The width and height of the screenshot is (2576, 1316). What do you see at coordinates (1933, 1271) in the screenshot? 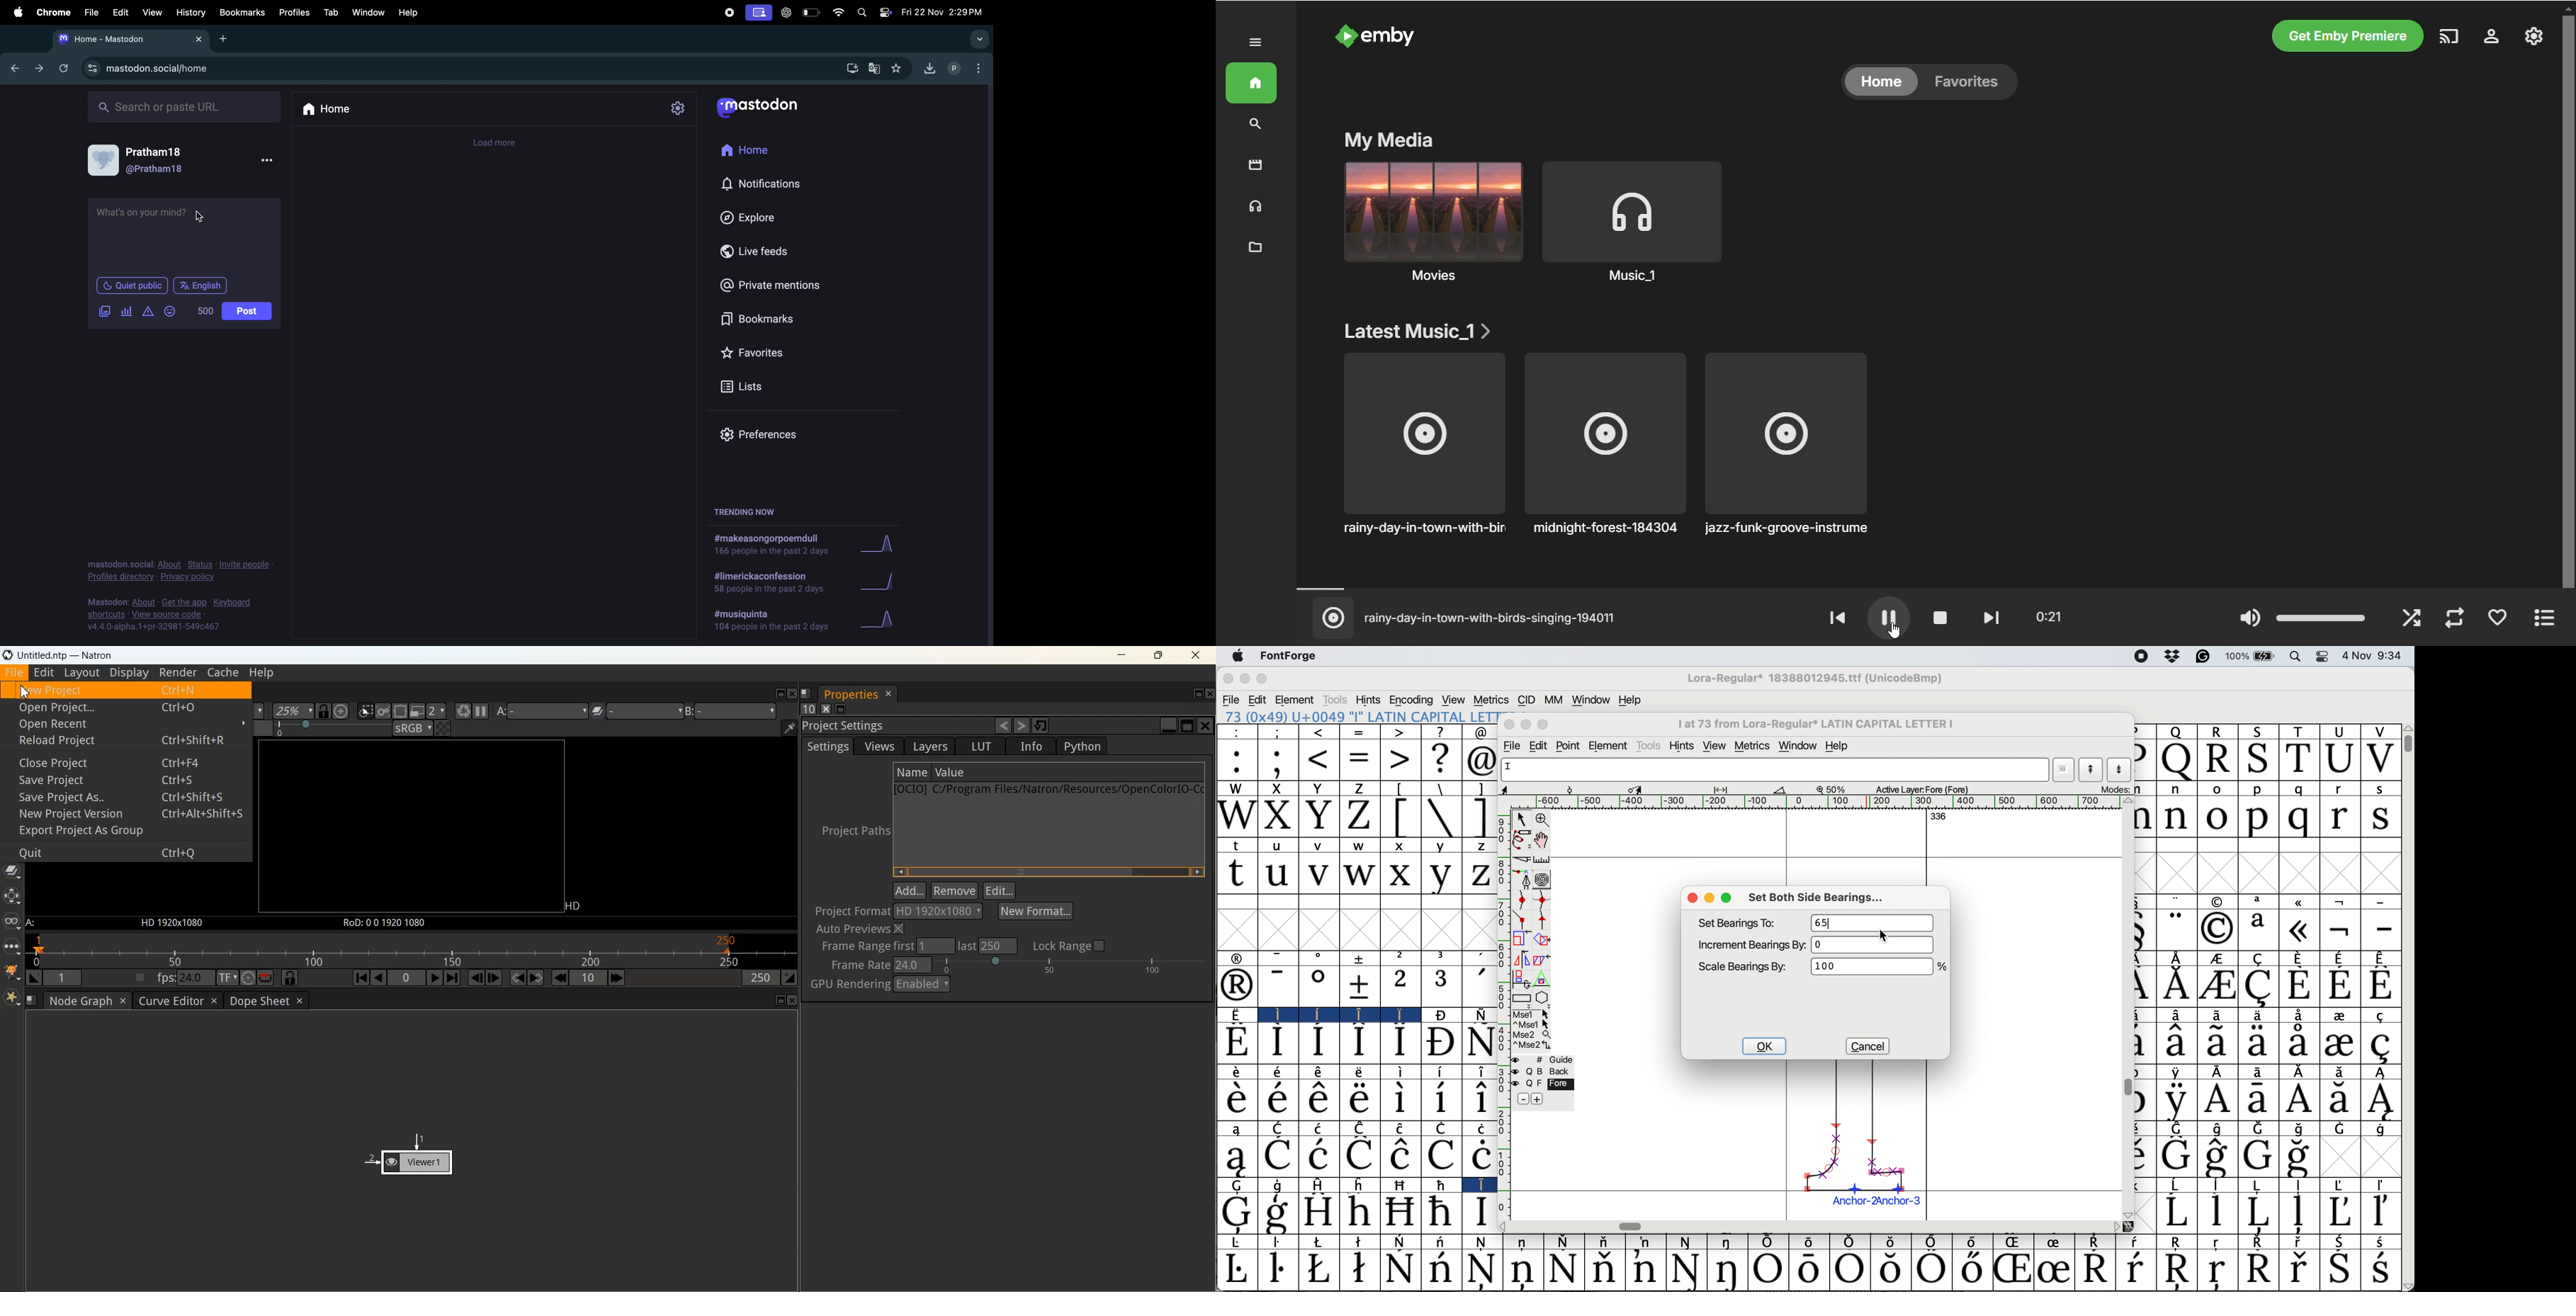
I see `Symbol` at bounding box center [1933, 1271].